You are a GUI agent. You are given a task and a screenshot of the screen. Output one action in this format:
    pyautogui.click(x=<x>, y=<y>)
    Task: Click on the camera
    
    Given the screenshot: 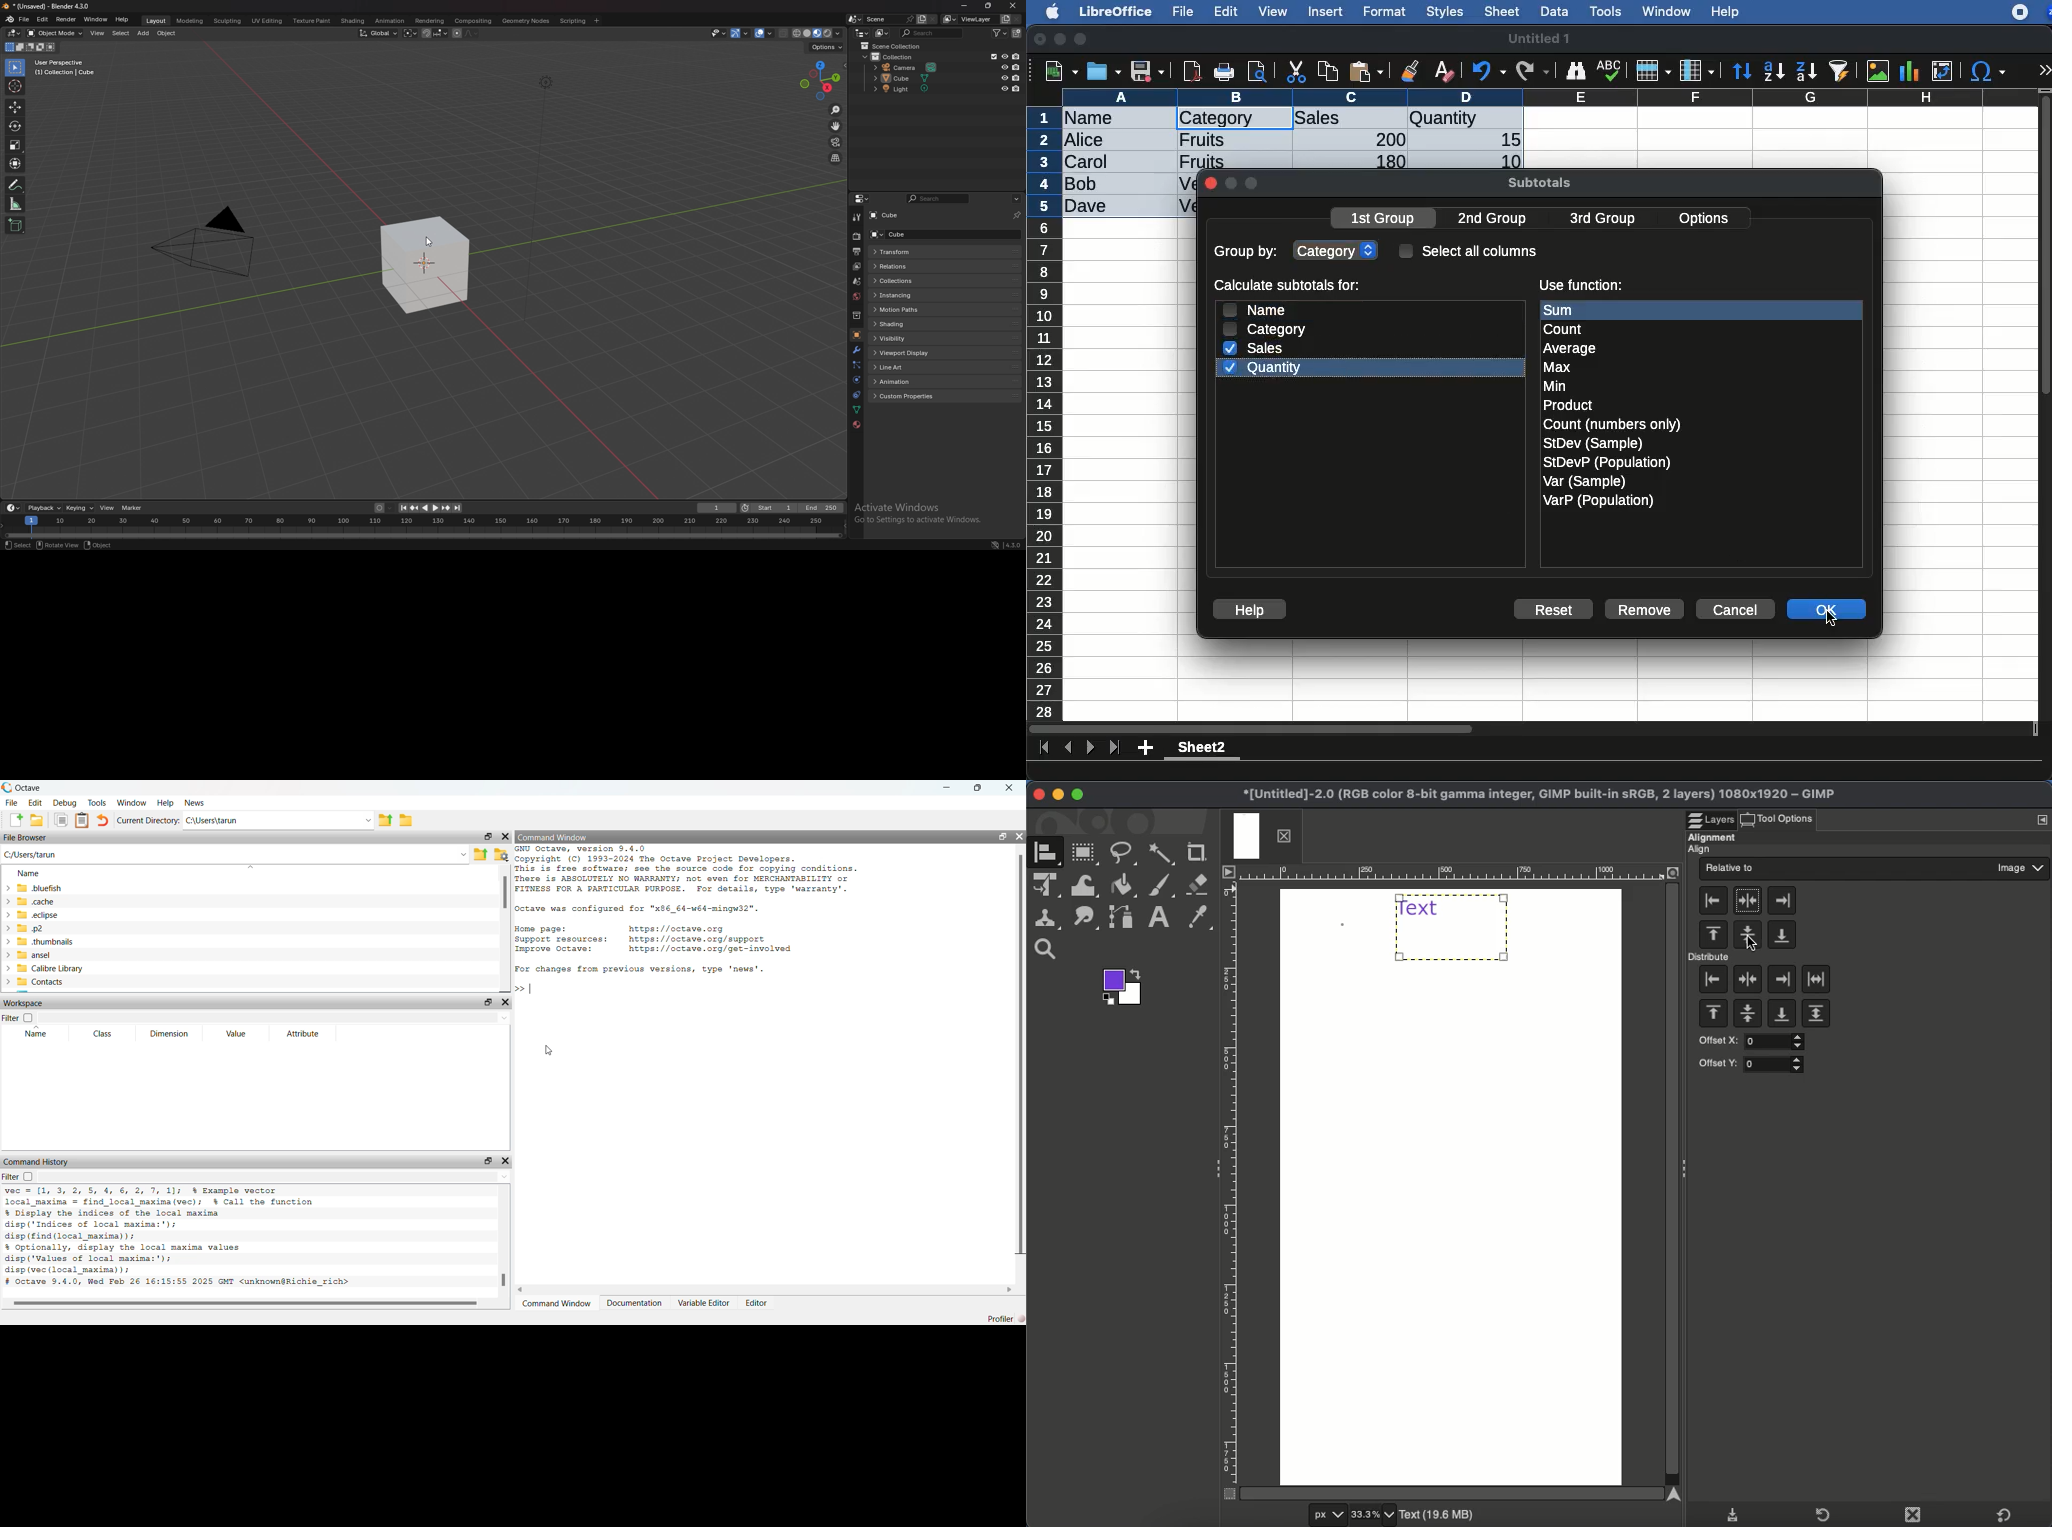 What is the action you would take?
    pyautogui.click(x=907, y=68)
    